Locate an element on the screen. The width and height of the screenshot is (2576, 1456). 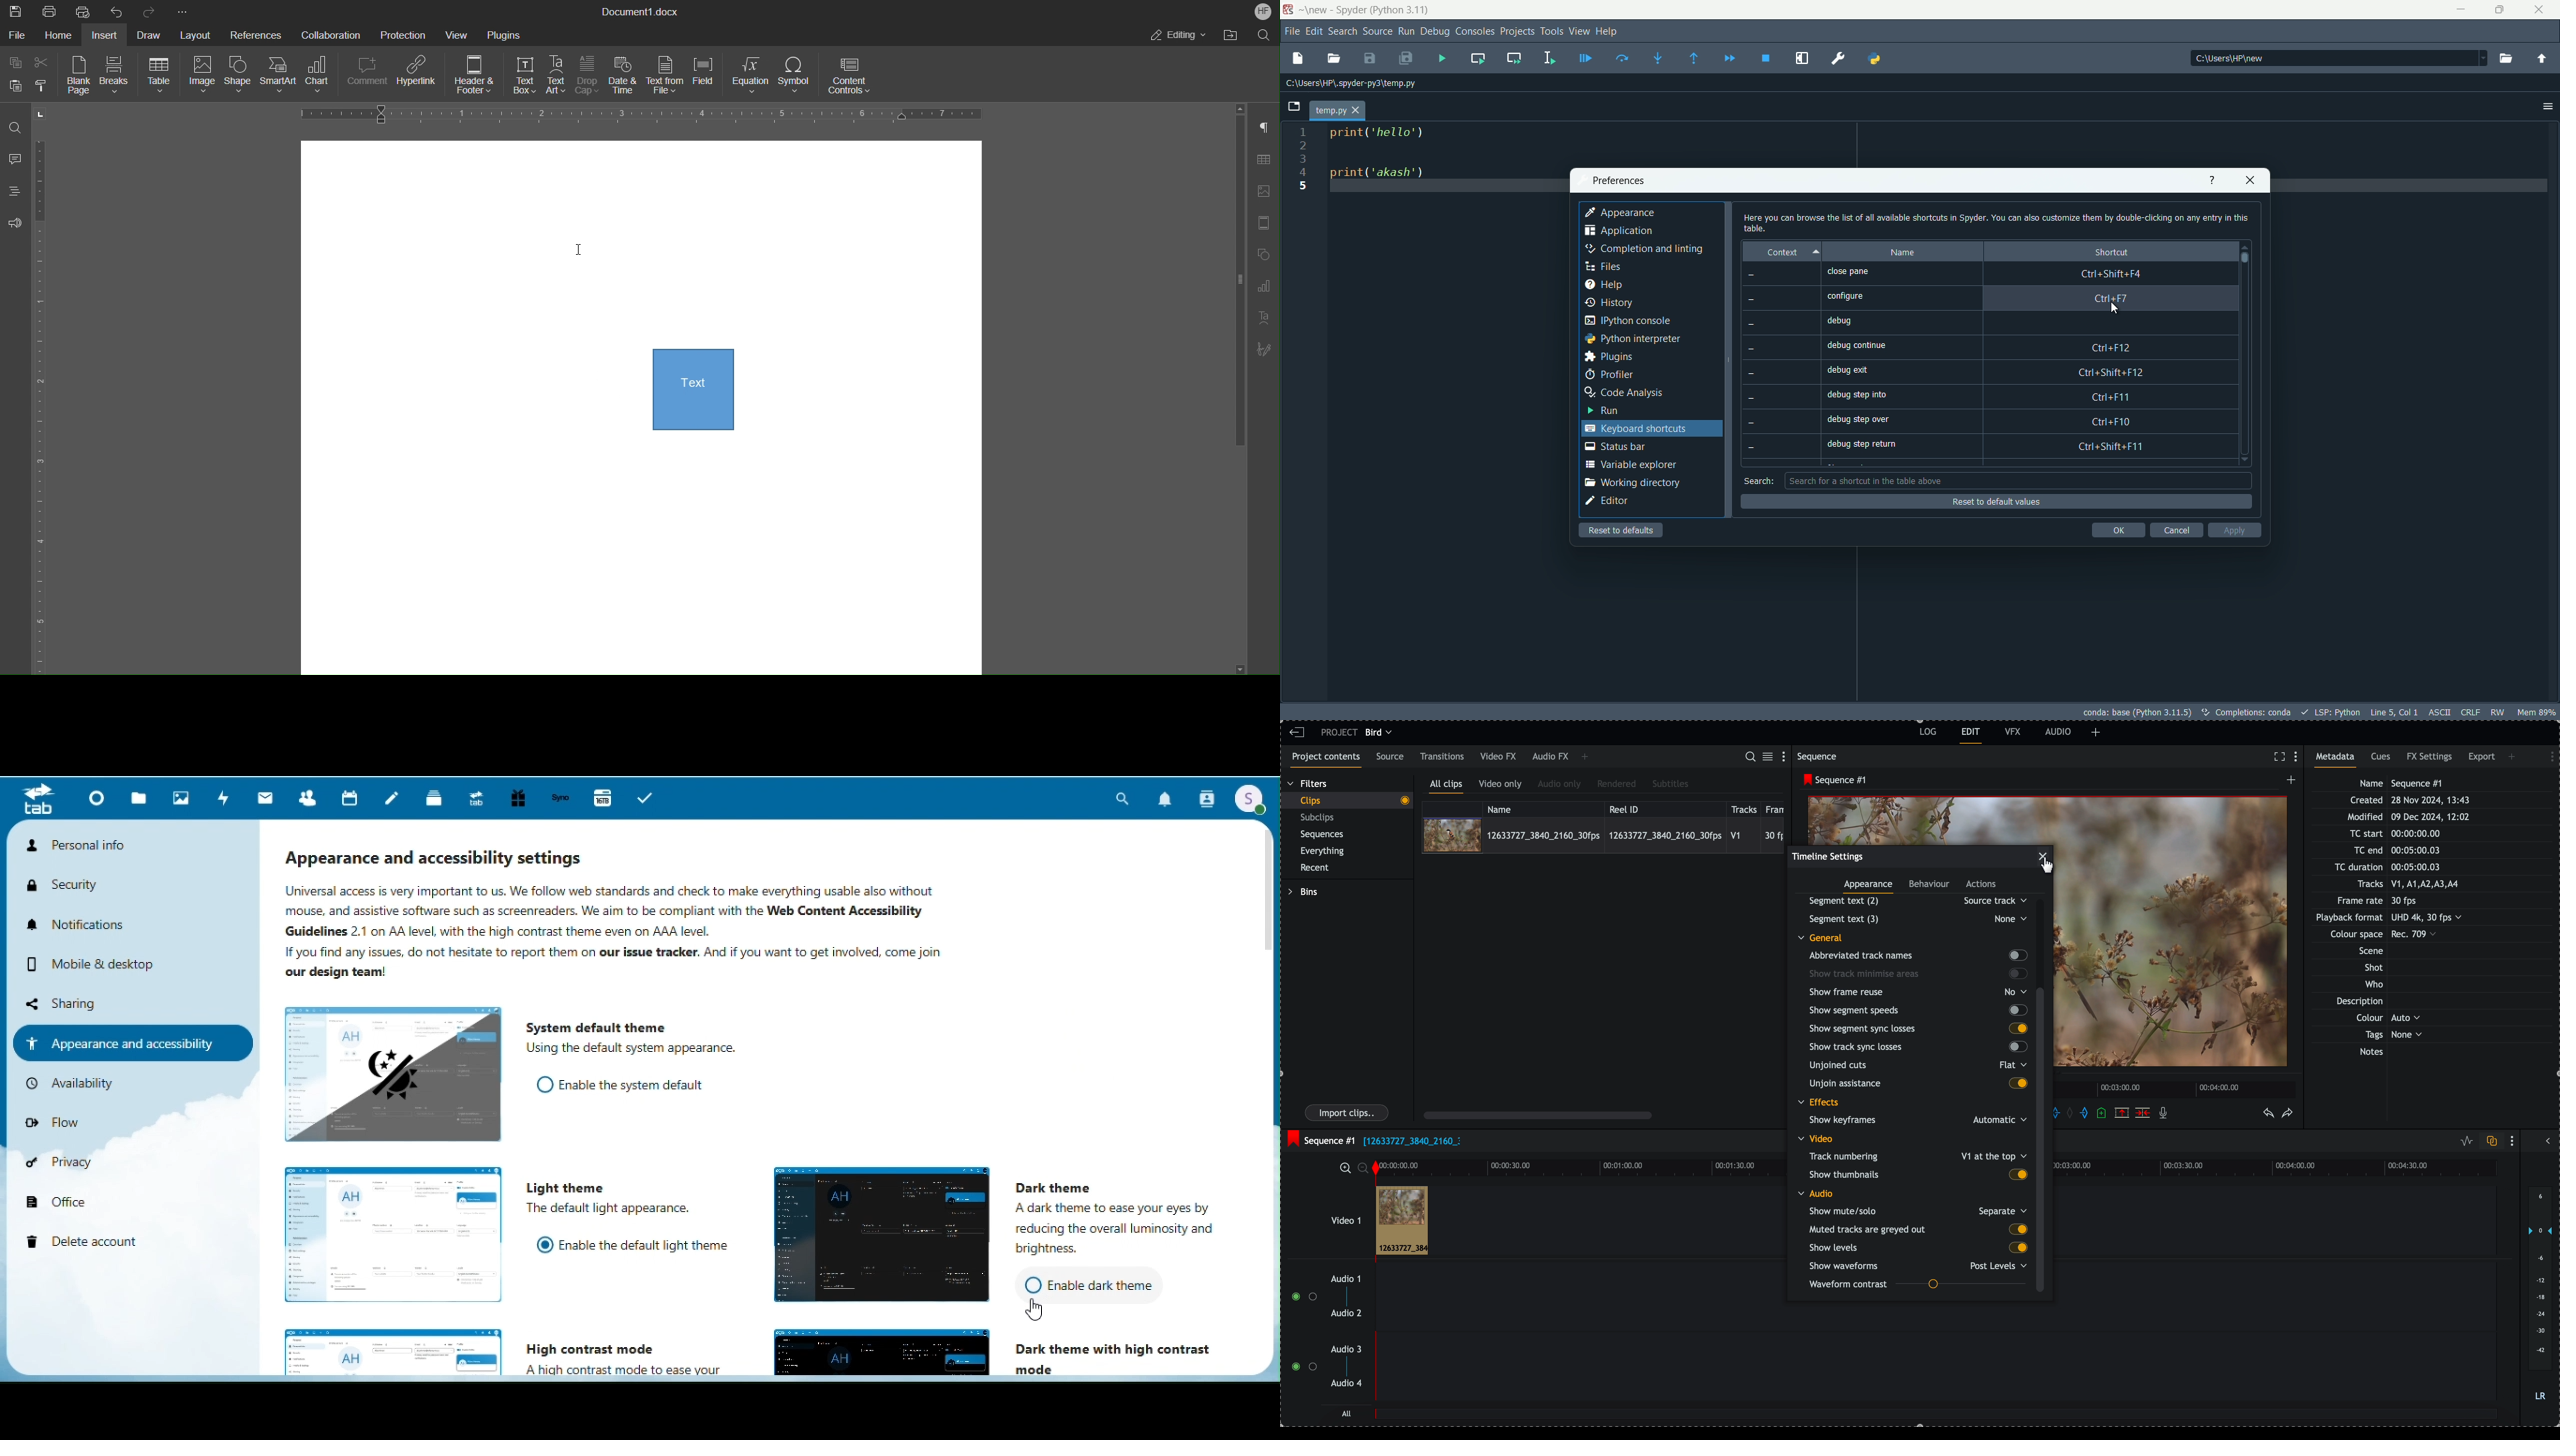
Personal info is located at coordinates (78, 846).